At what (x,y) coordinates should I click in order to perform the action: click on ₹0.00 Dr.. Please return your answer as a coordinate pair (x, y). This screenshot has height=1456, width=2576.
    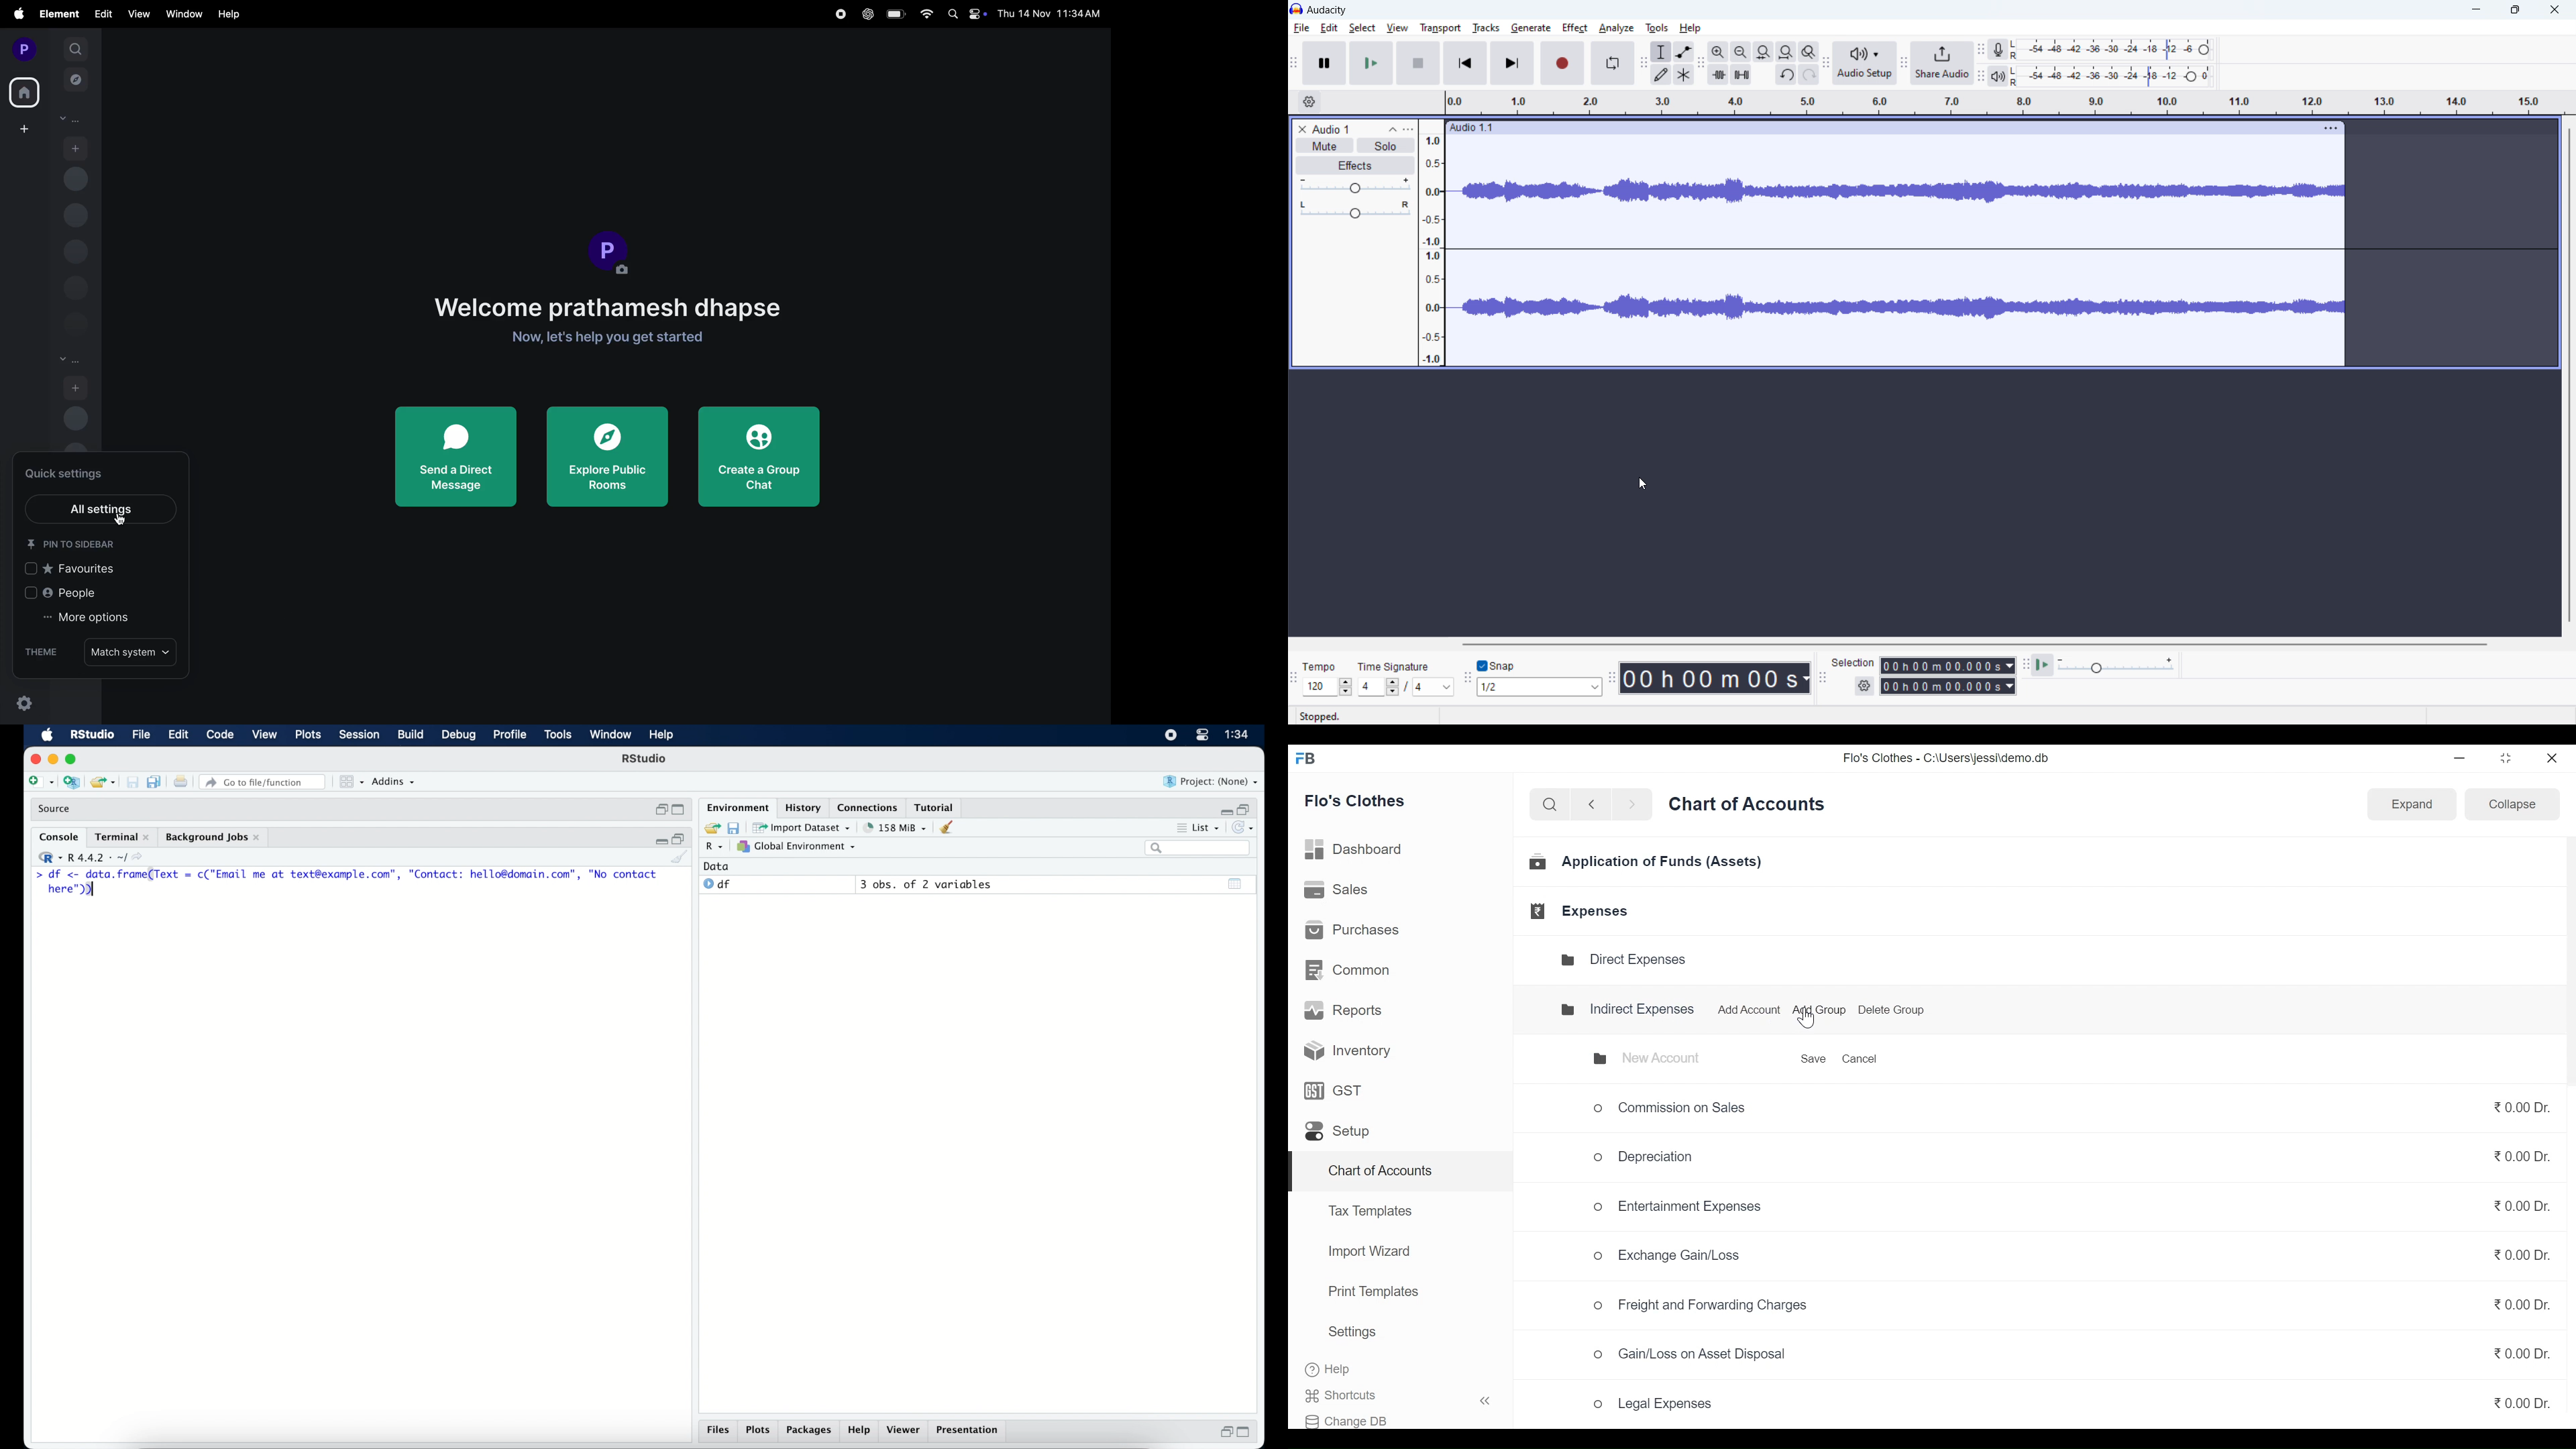
    Looking at the image, I should click on (2523, 1207).